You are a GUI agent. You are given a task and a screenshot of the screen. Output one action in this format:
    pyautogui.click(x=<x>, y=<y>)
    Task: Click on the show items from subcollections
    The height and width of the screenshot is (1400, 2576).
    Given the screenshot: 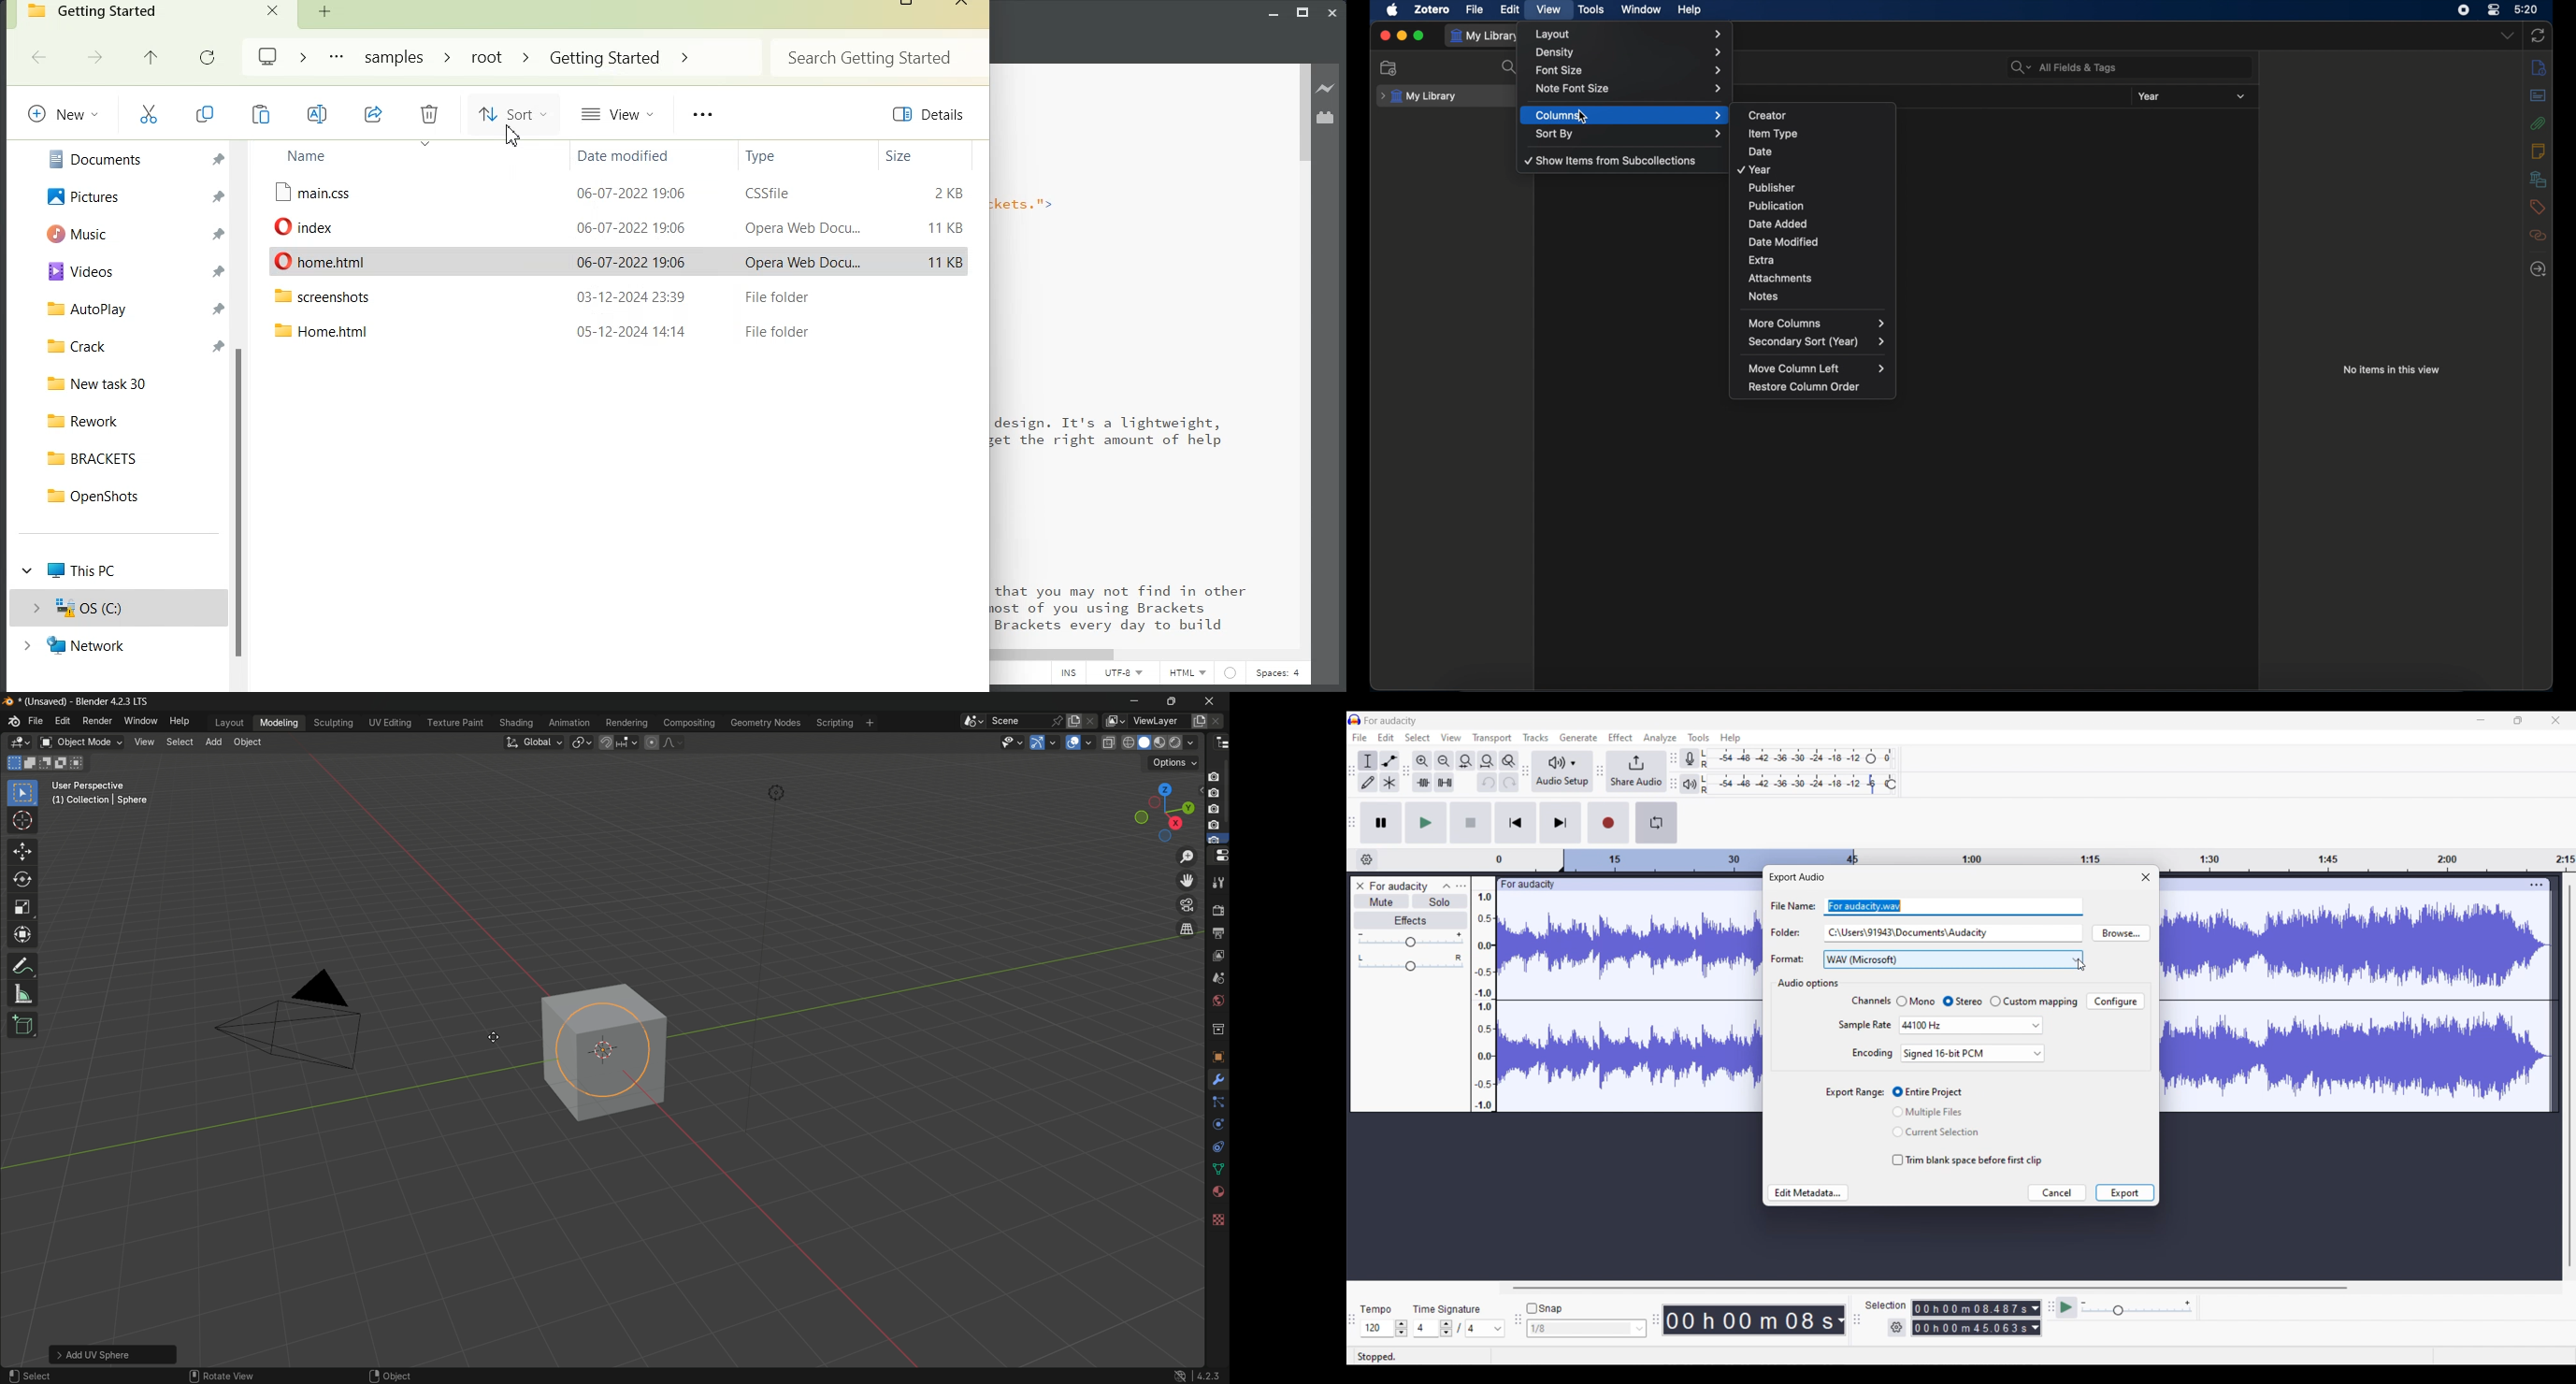 What is the action you would take?
    pyautogui.click(x=1612, y=160)
    